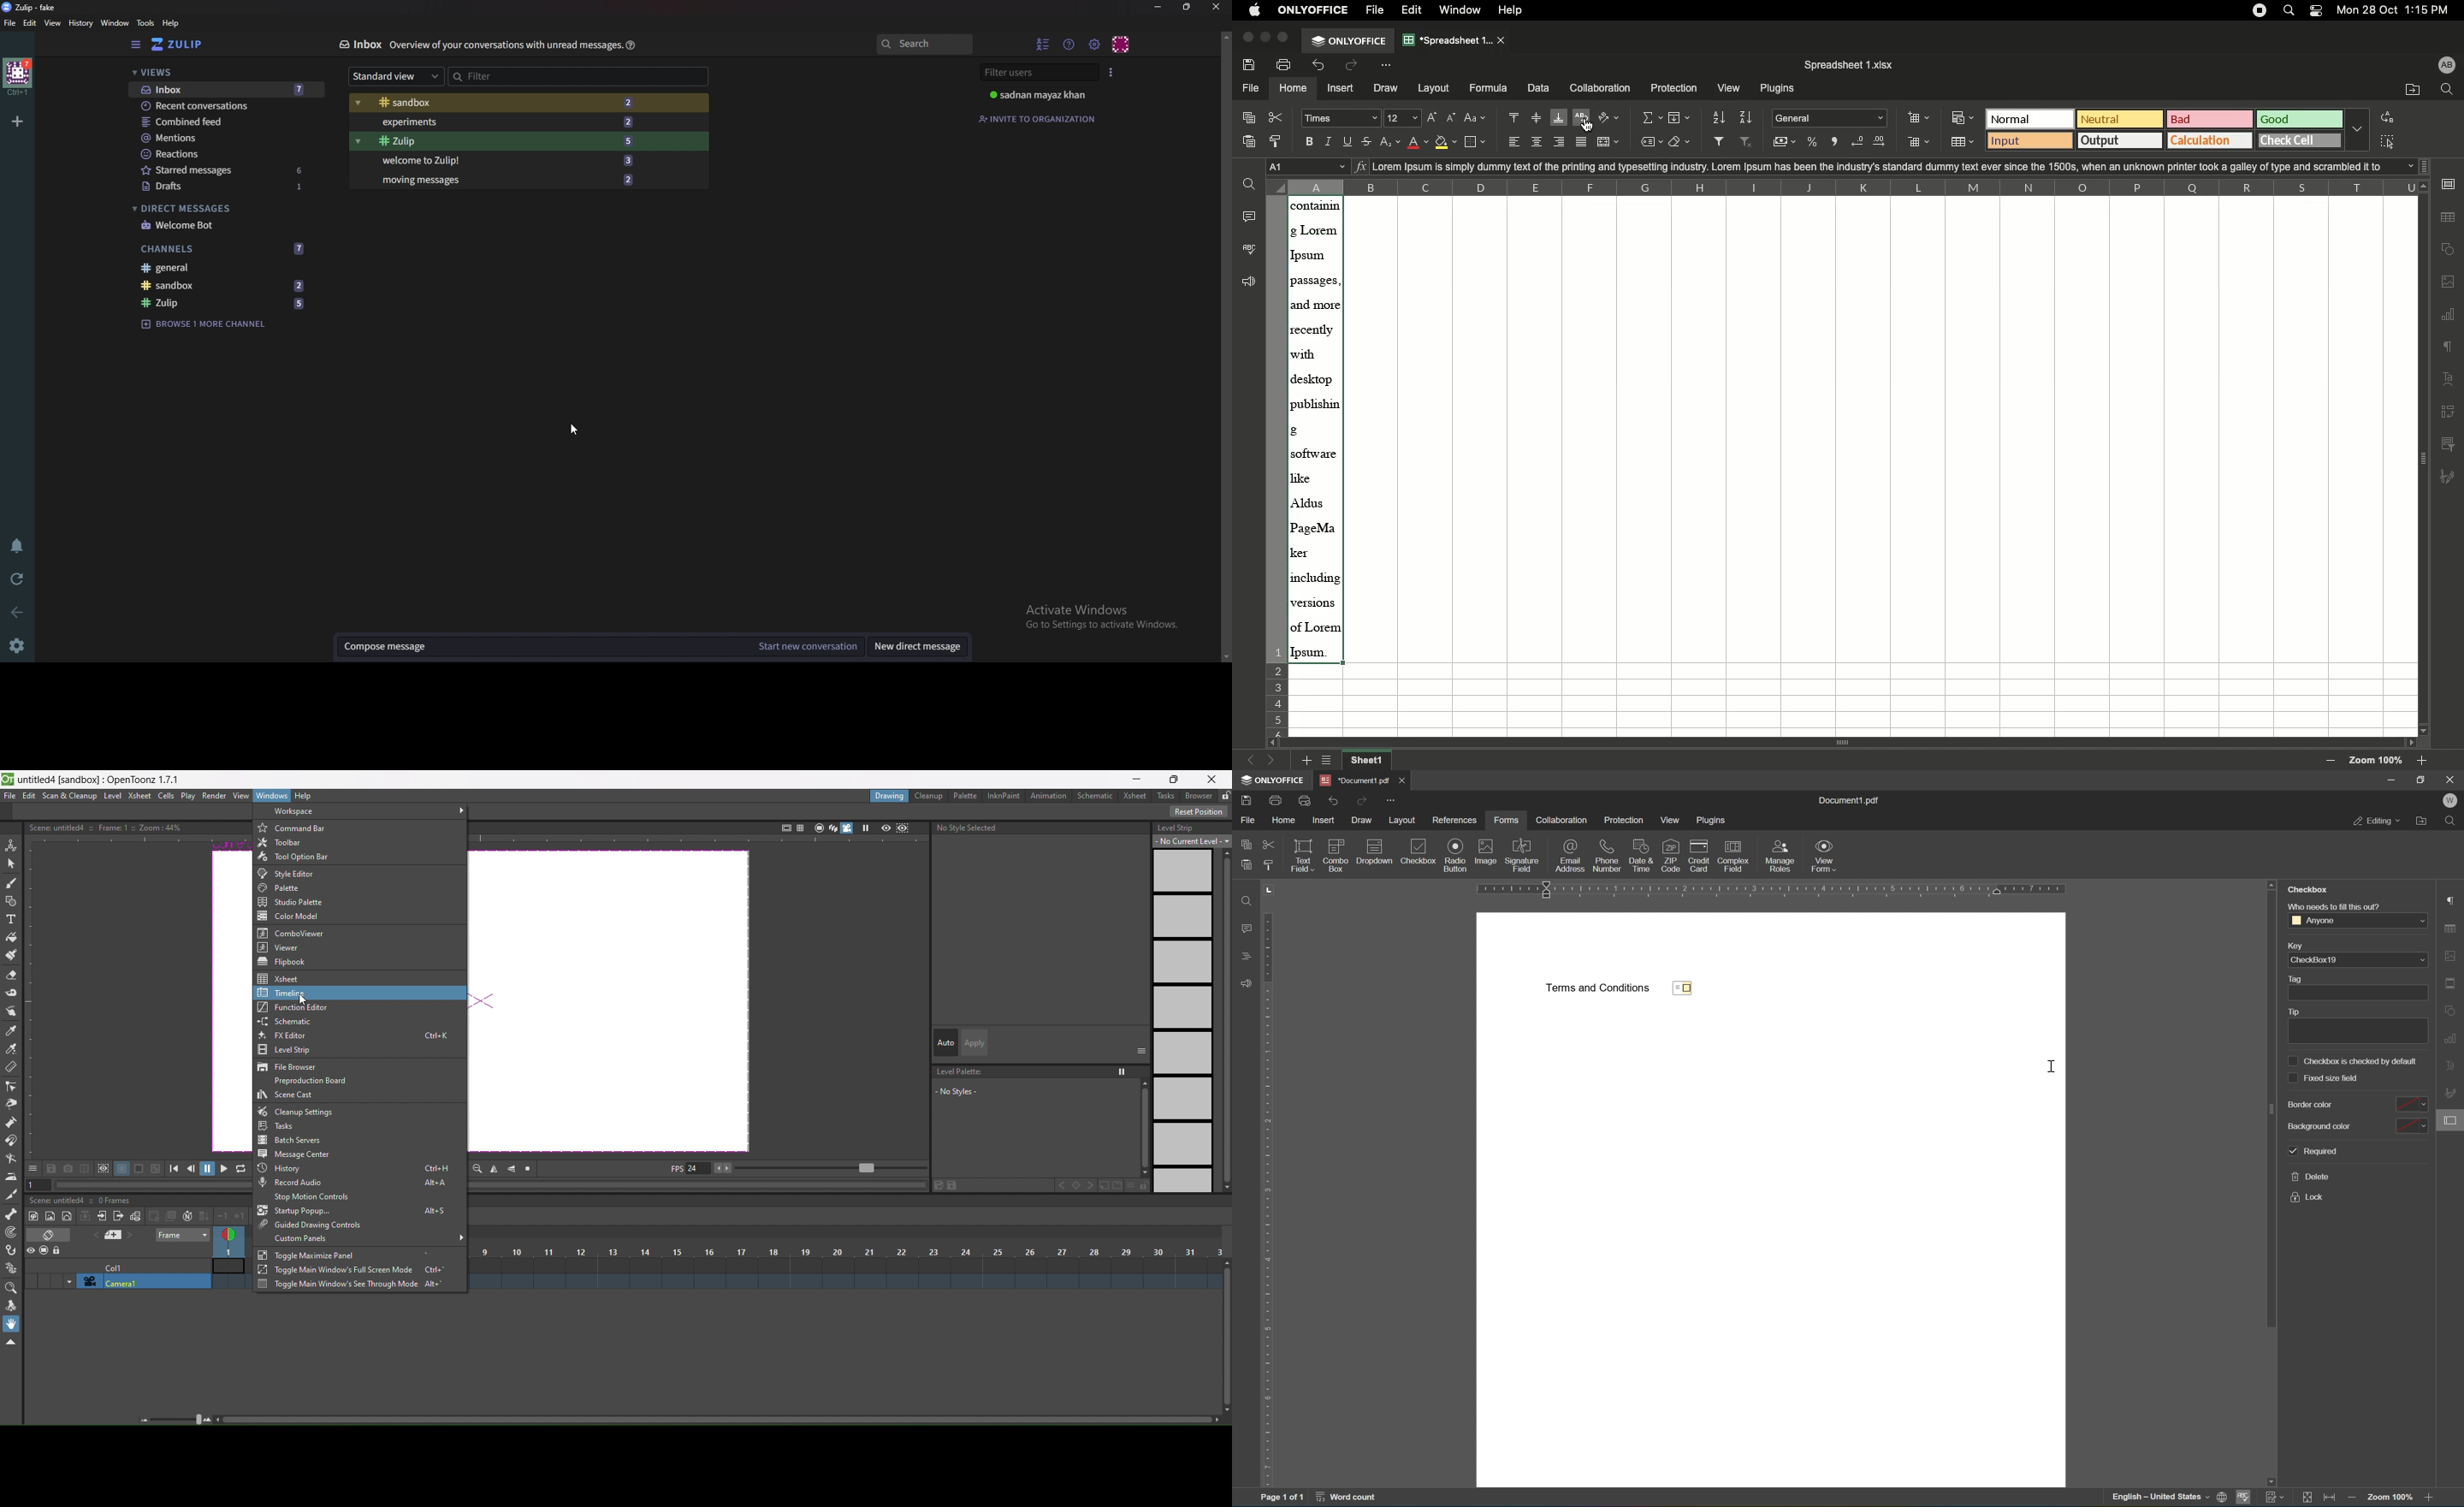  What do you see at coordinates (1839, 187) in the screenshot?
I see `Column` at bounding box center [1839, 187].